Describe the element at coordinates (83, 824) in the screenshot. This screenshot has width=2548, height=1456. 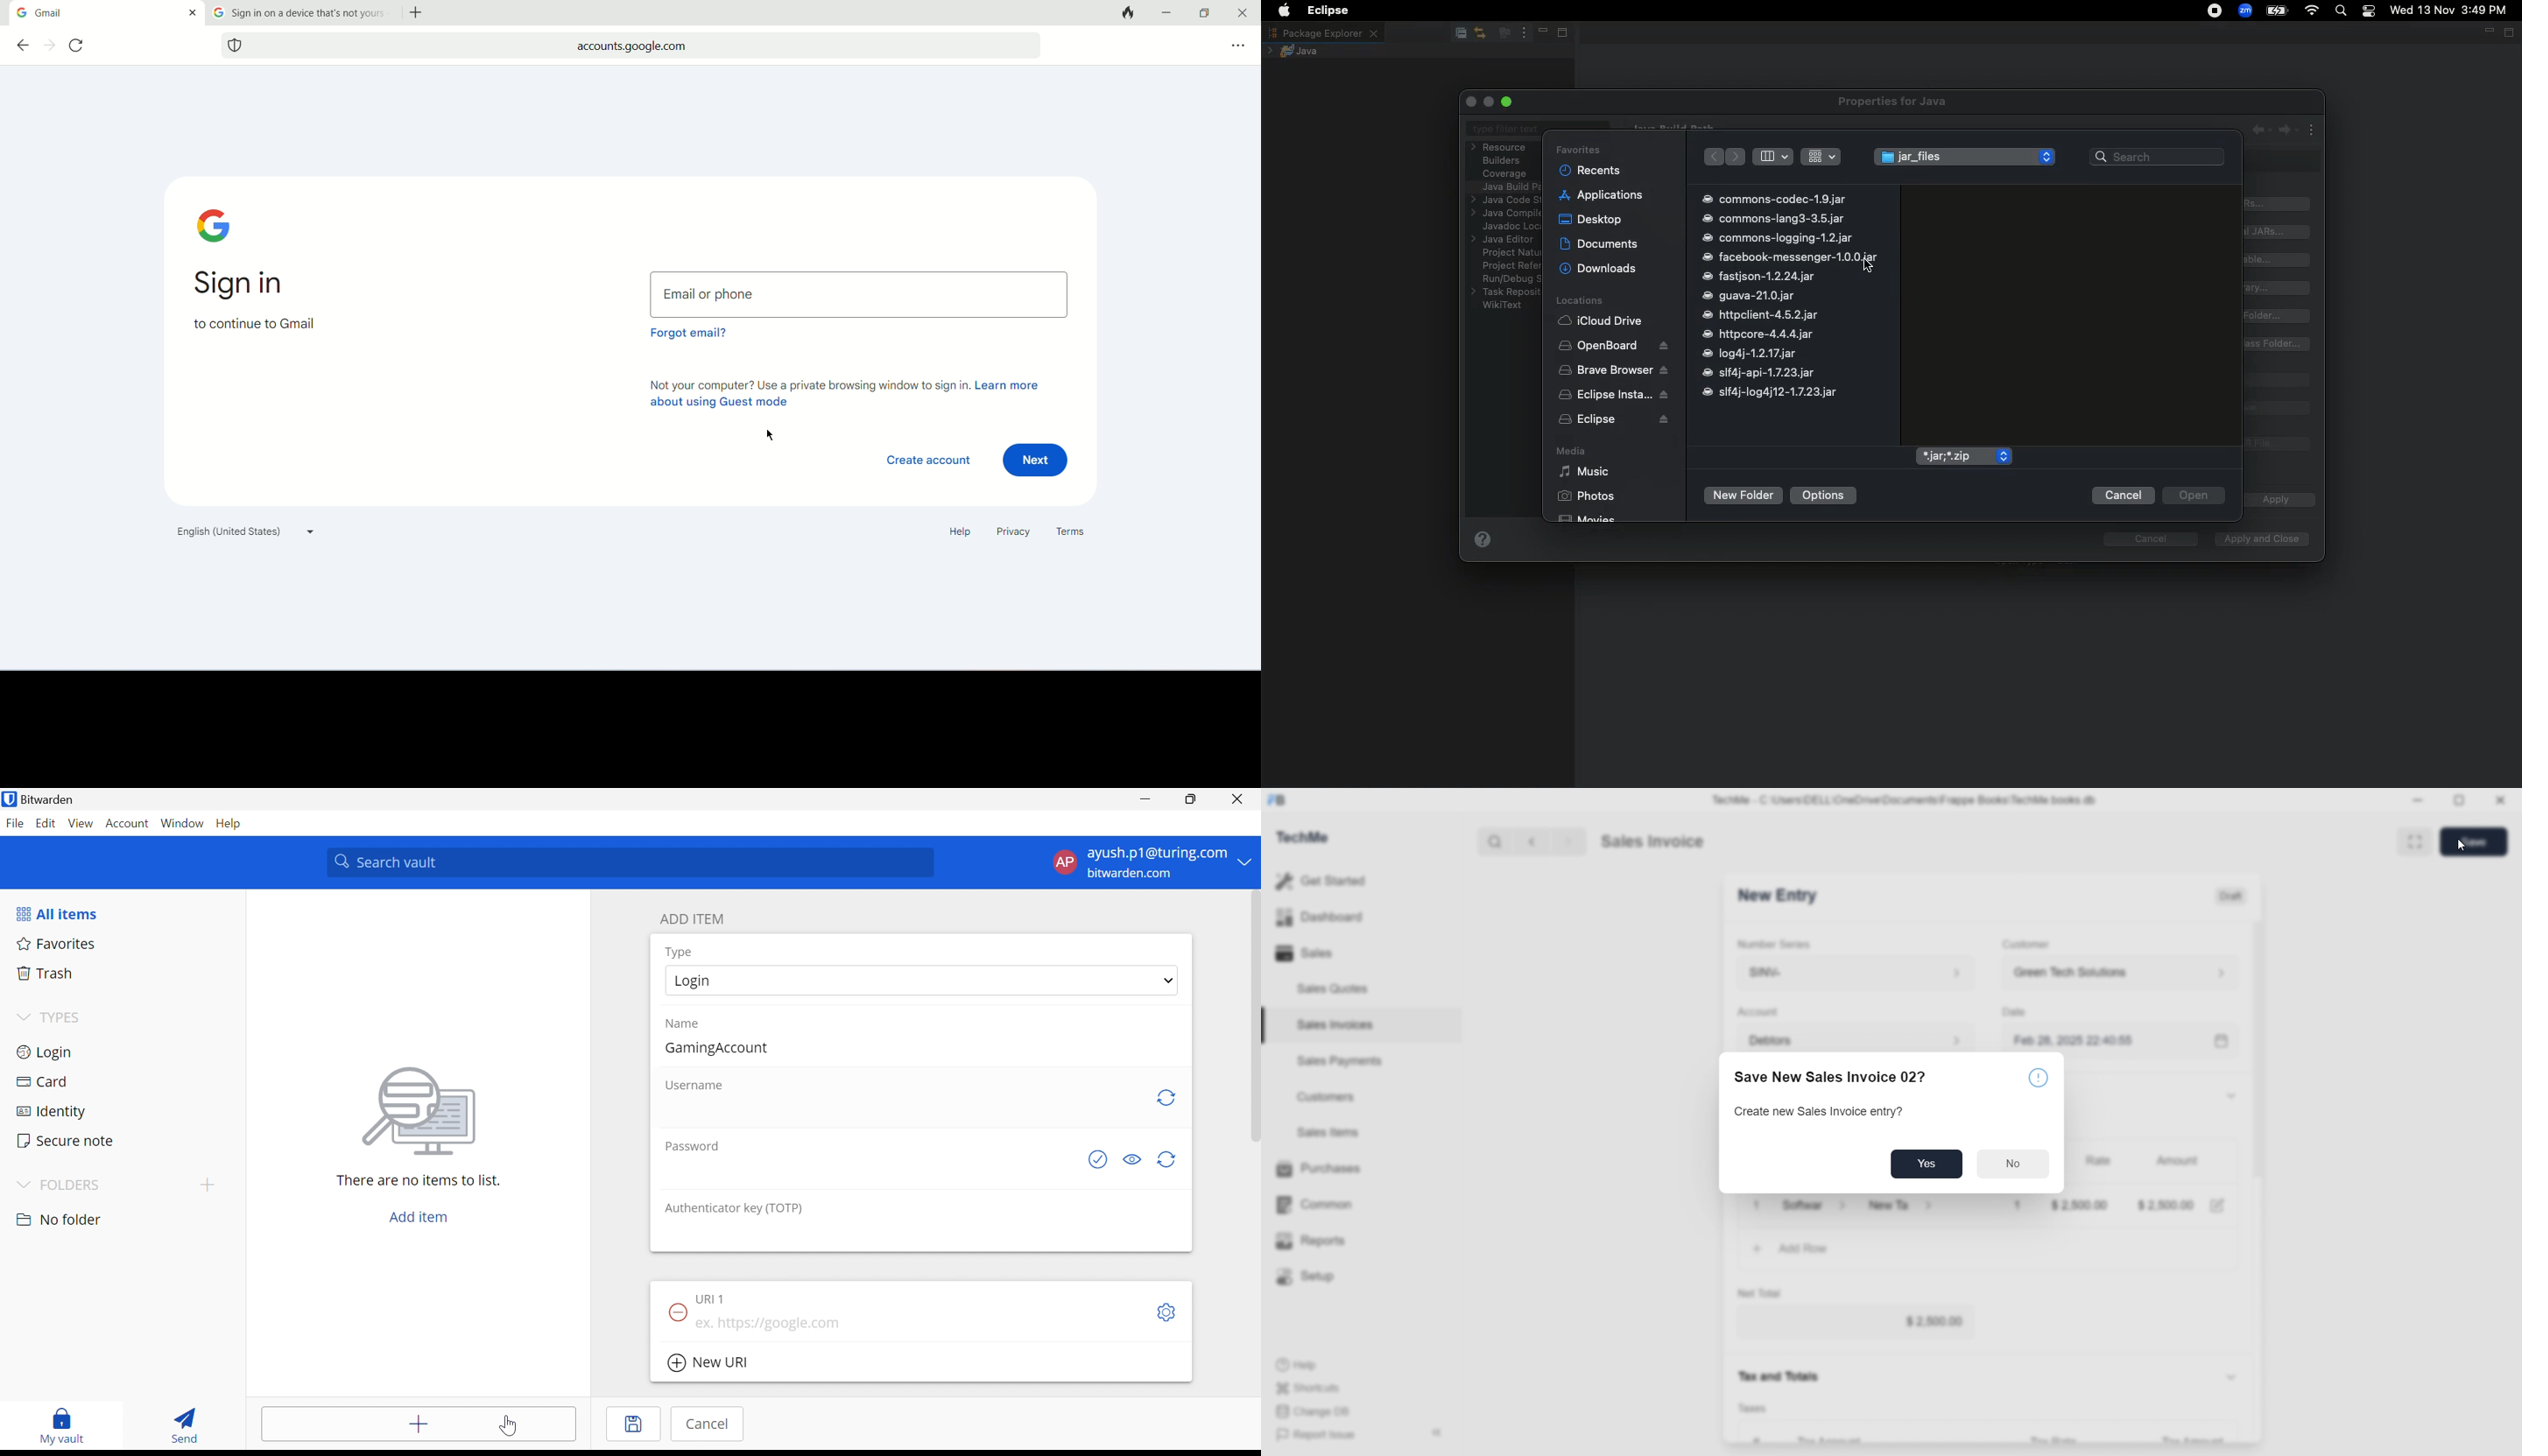
I see `View` at that location.